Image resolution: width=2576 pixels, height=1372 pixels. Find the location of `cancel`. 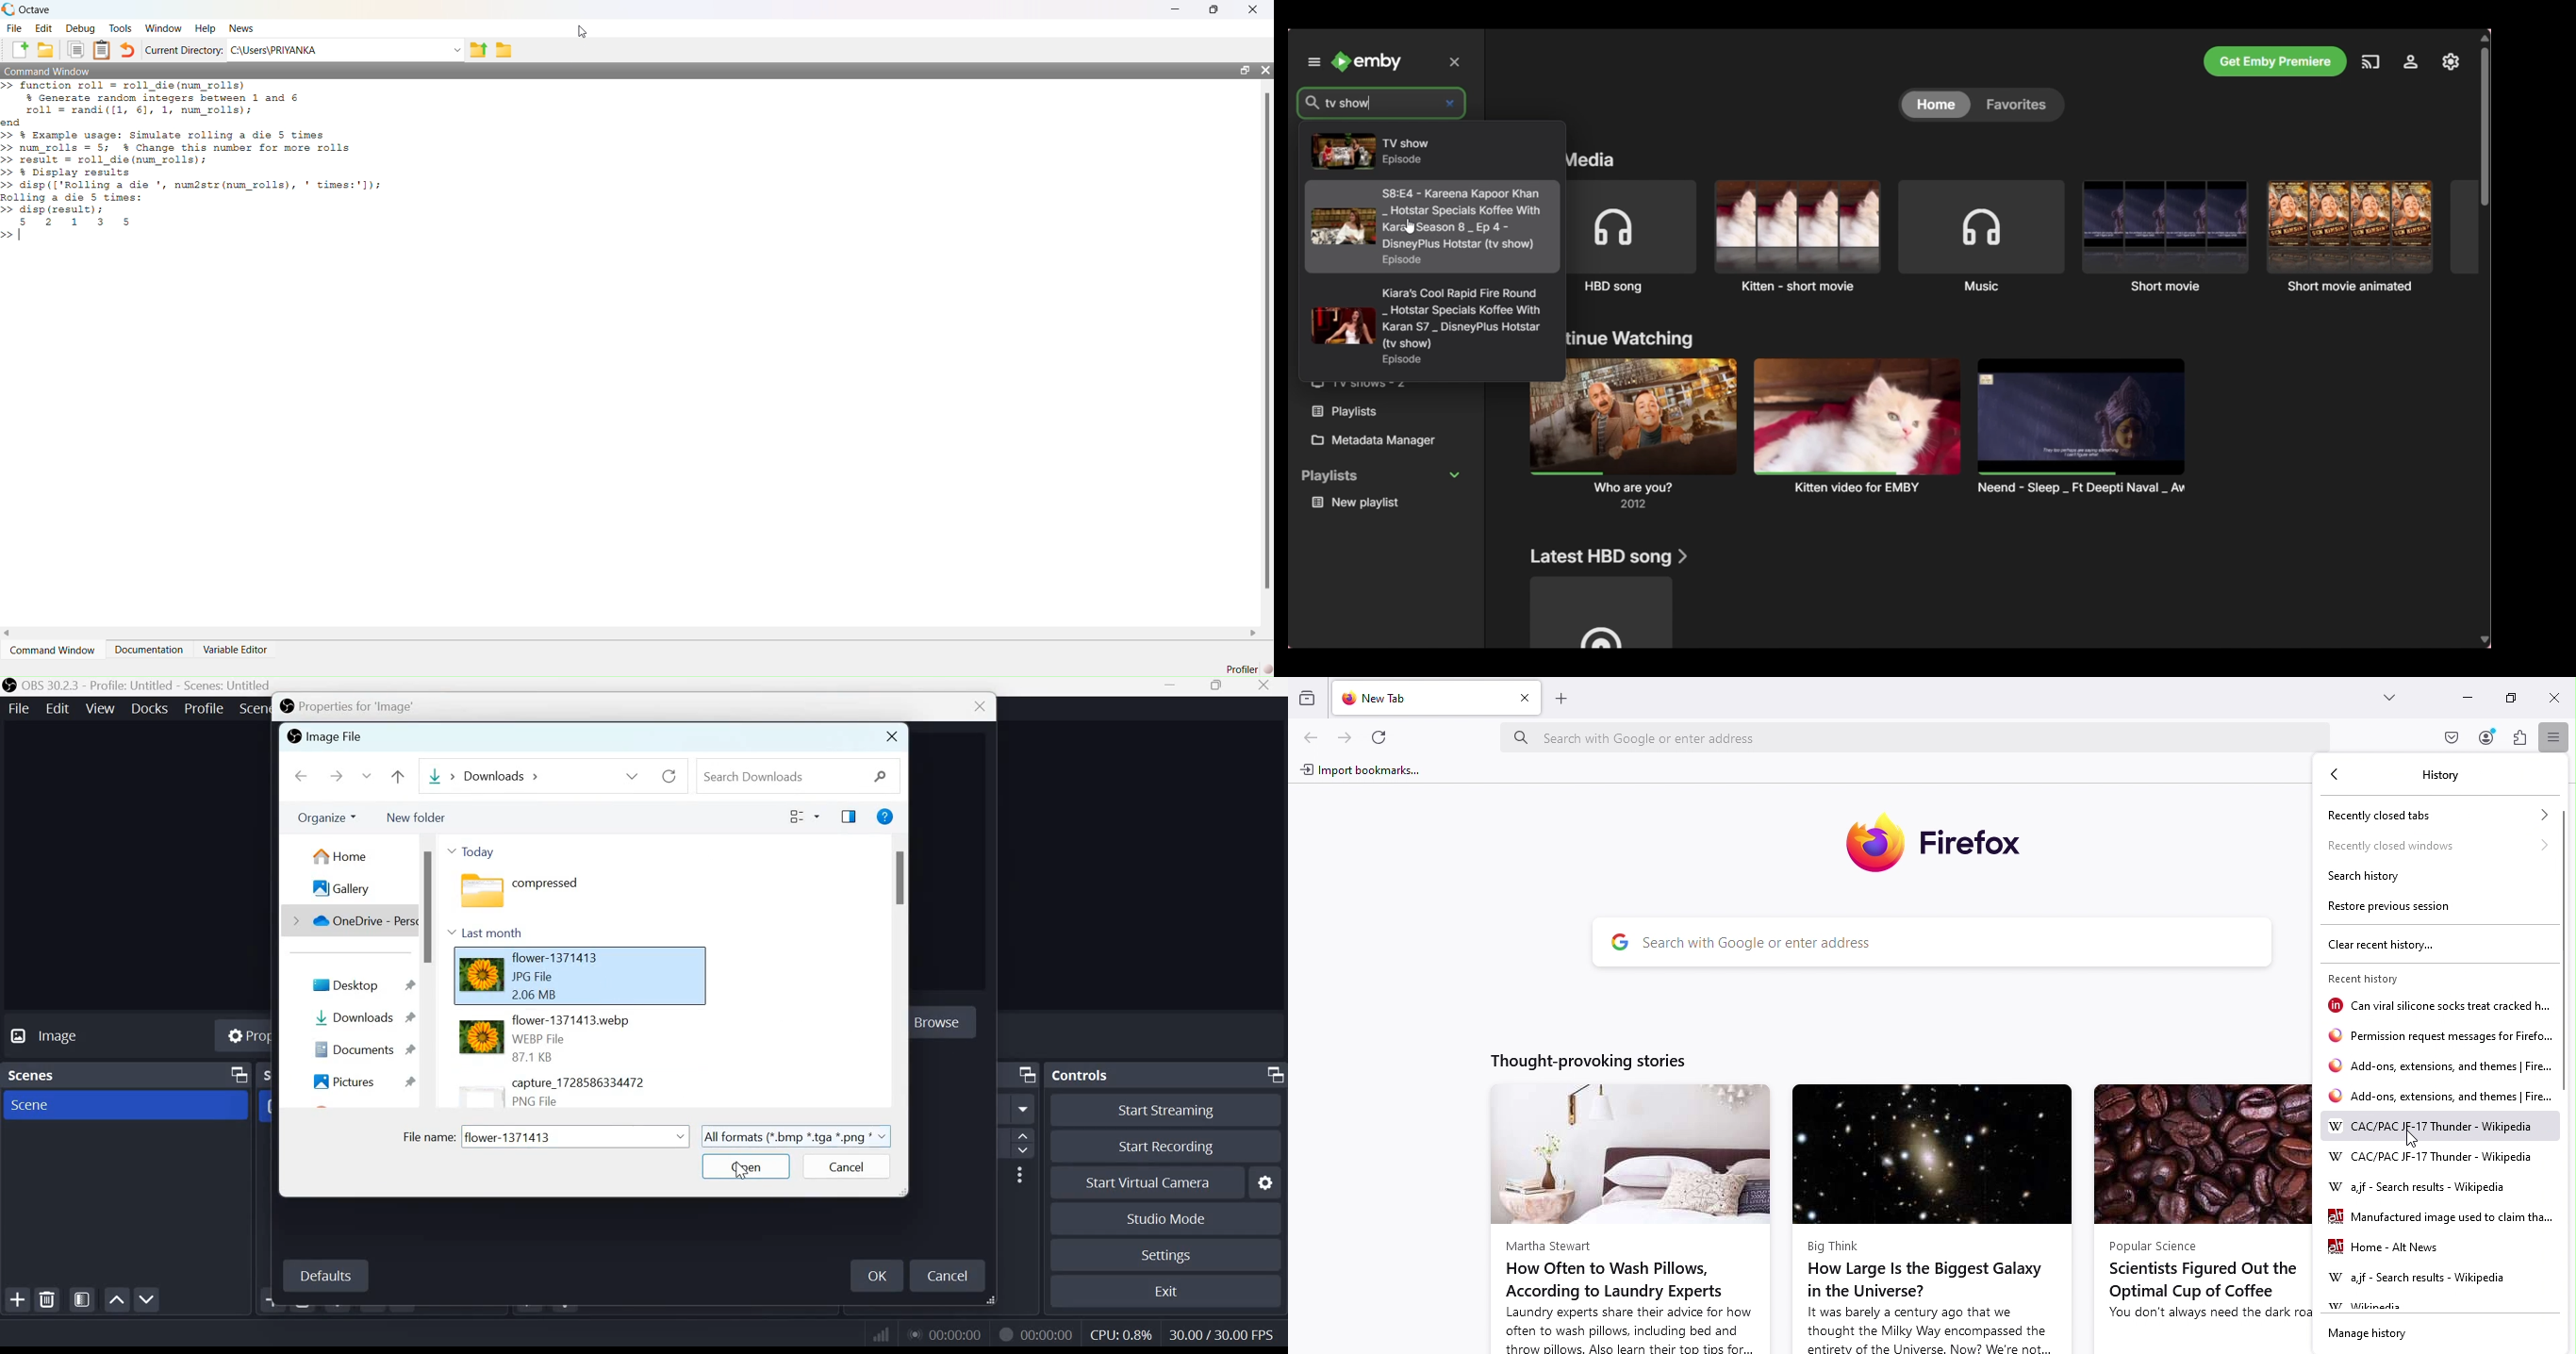

cancel is located at coordinates (844, 1166).